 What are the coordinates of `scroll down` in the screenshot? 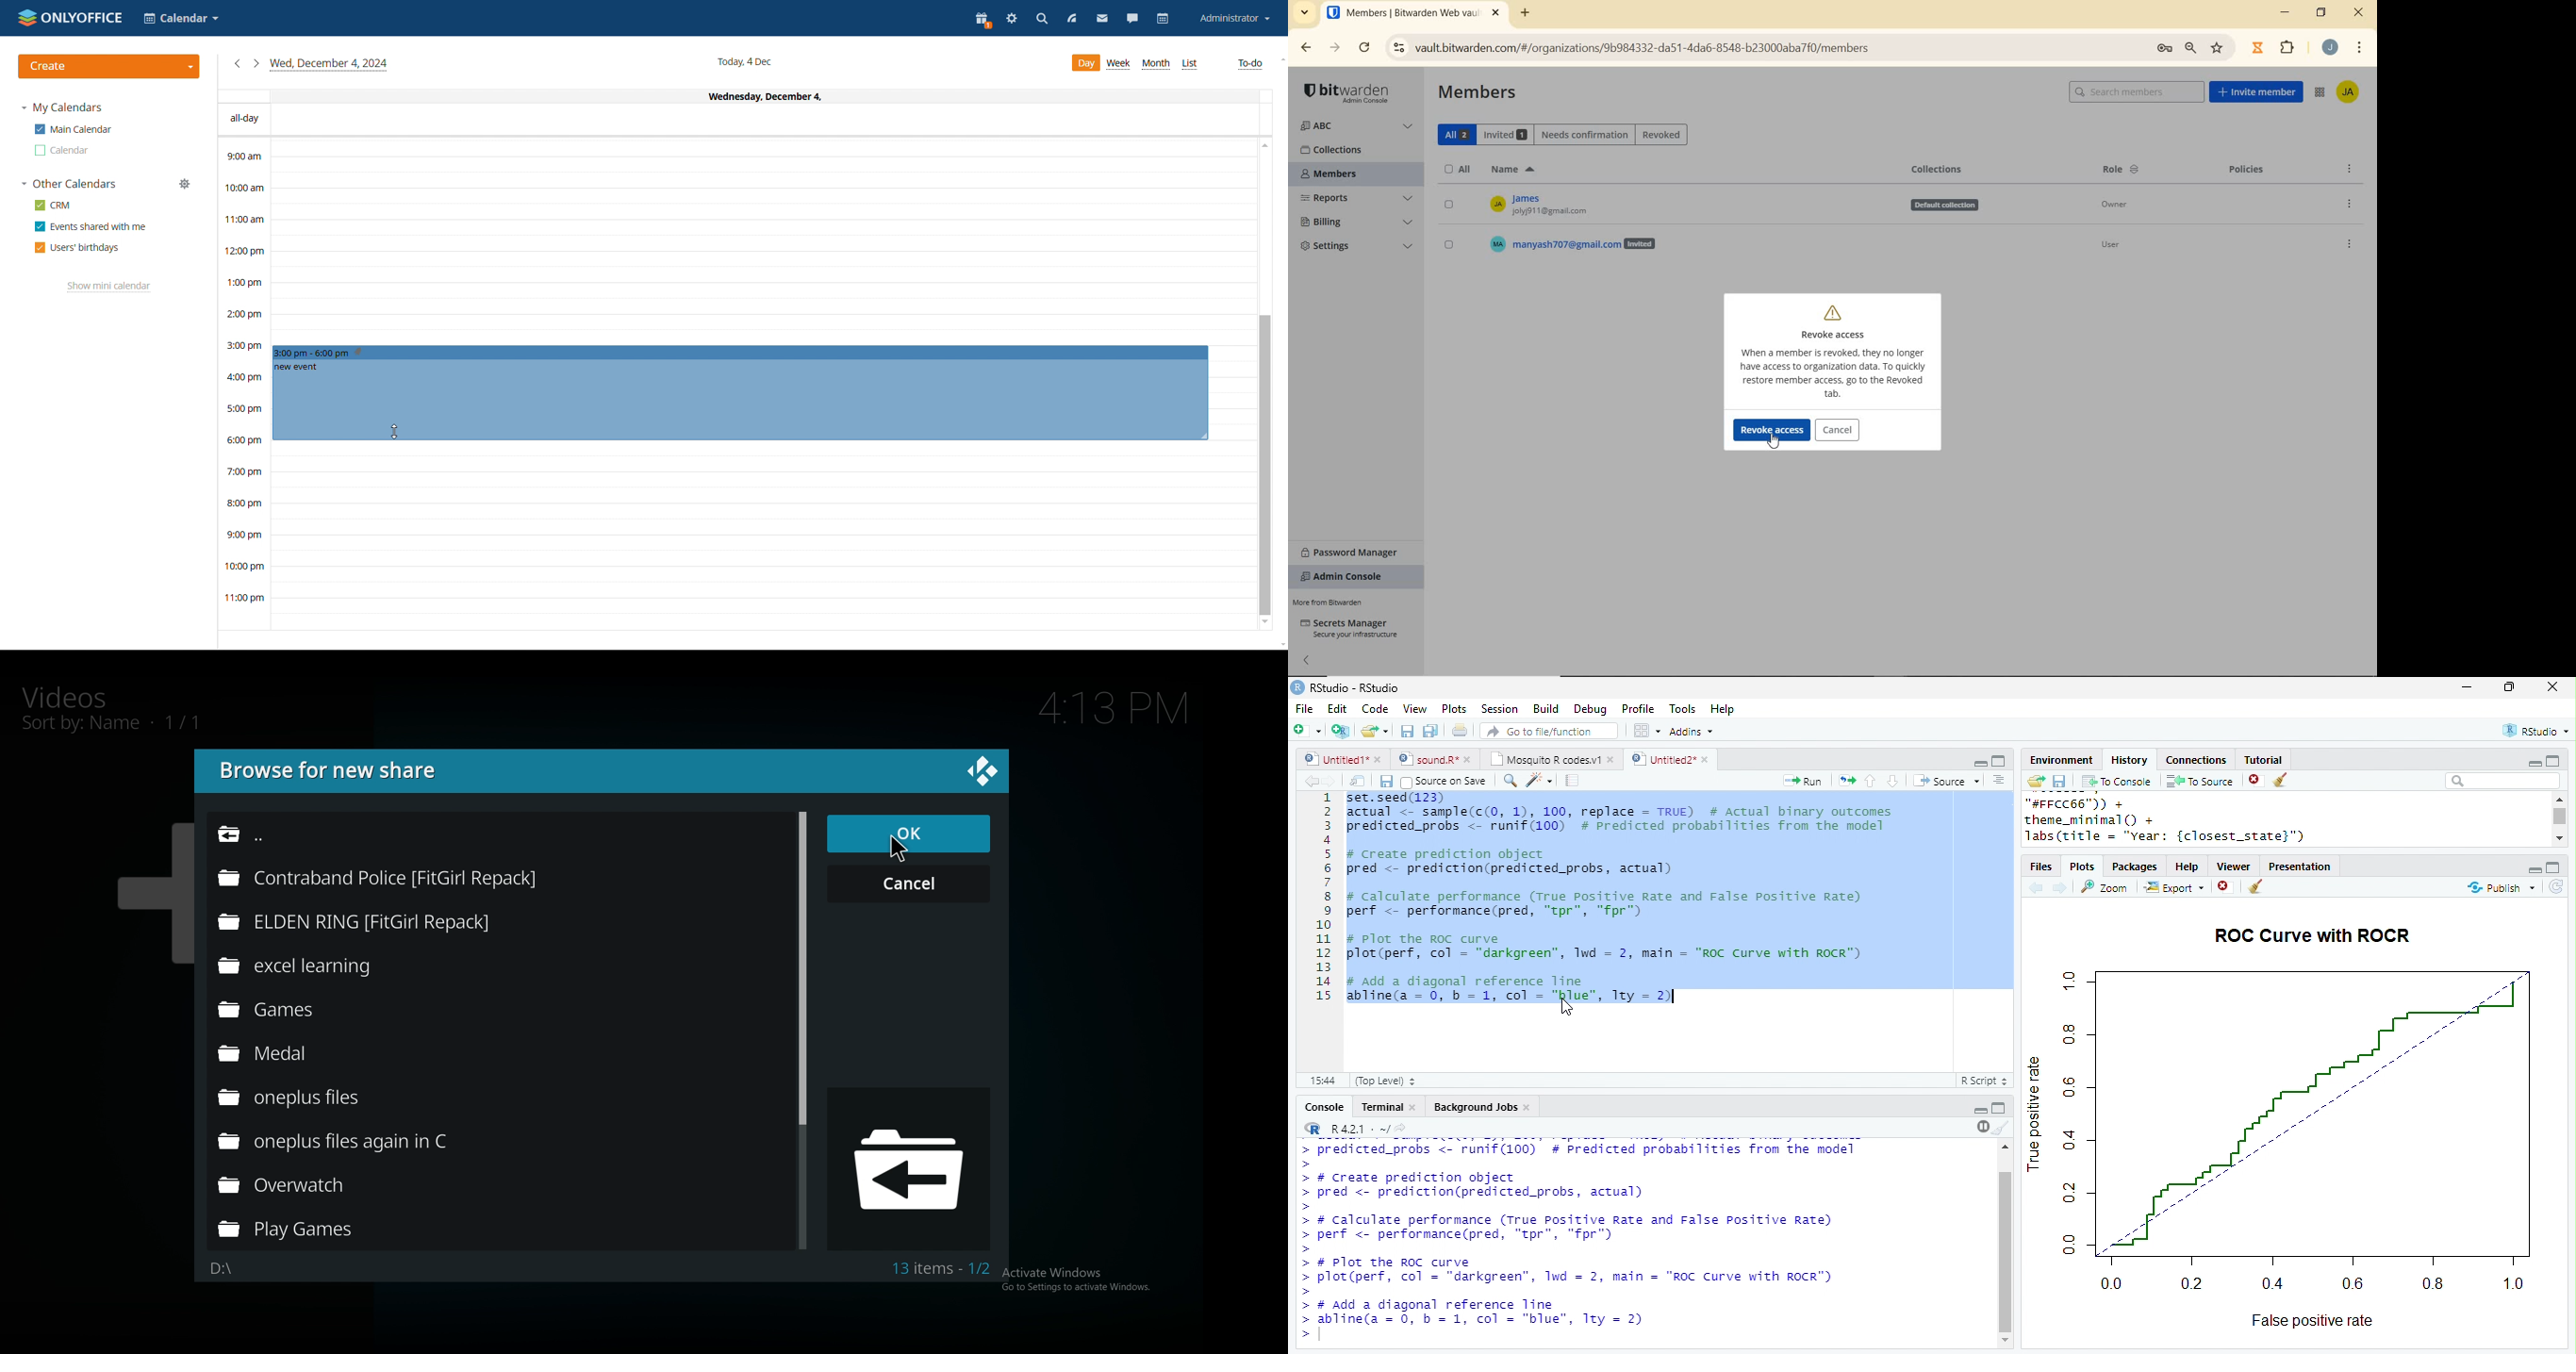 It's located at (2005, 1340).